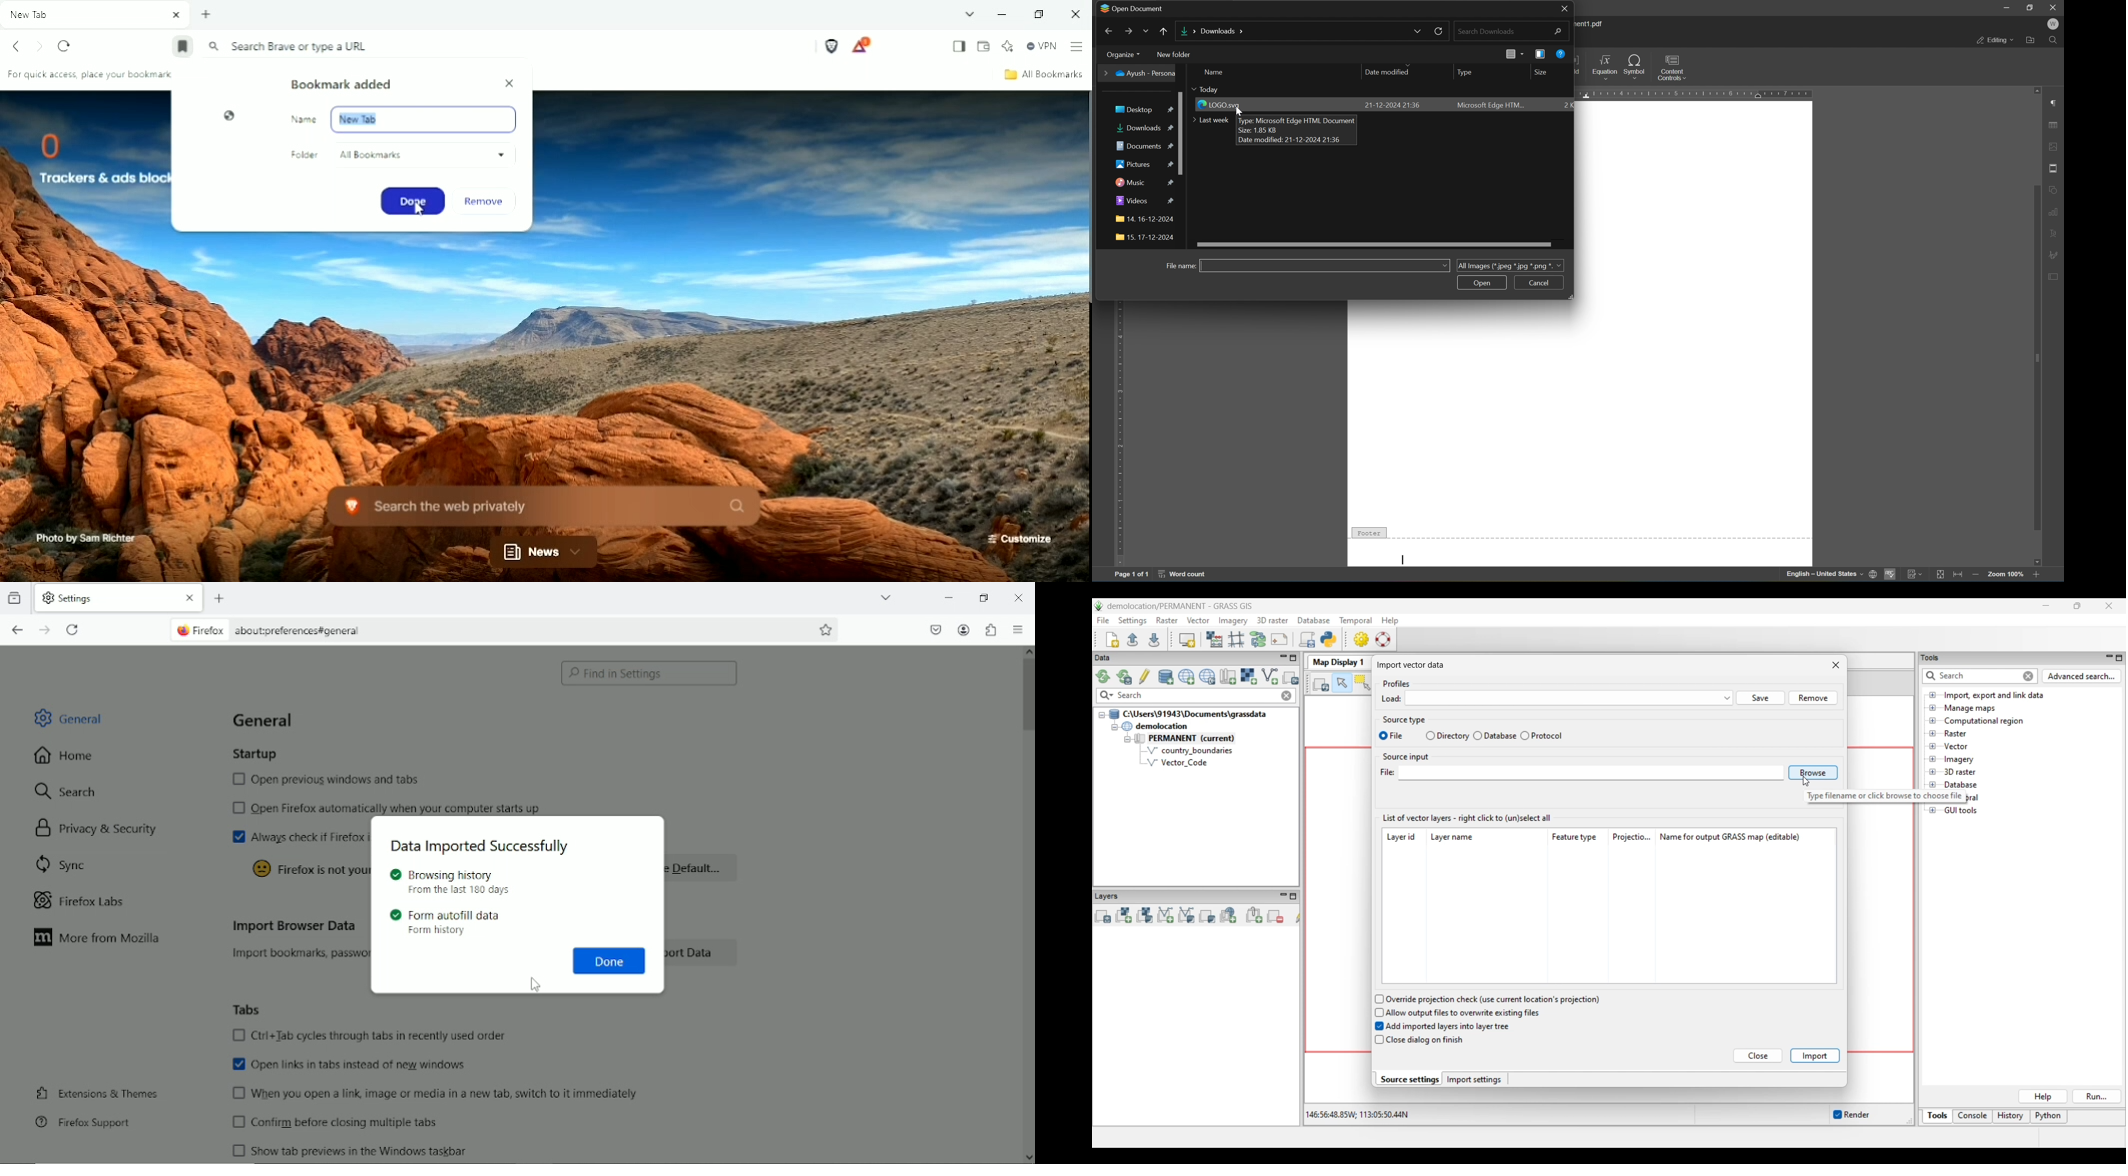  Describe the element at coordinates (1571, 698) in the screenshot. I see `Click to see Profile options` at that location.